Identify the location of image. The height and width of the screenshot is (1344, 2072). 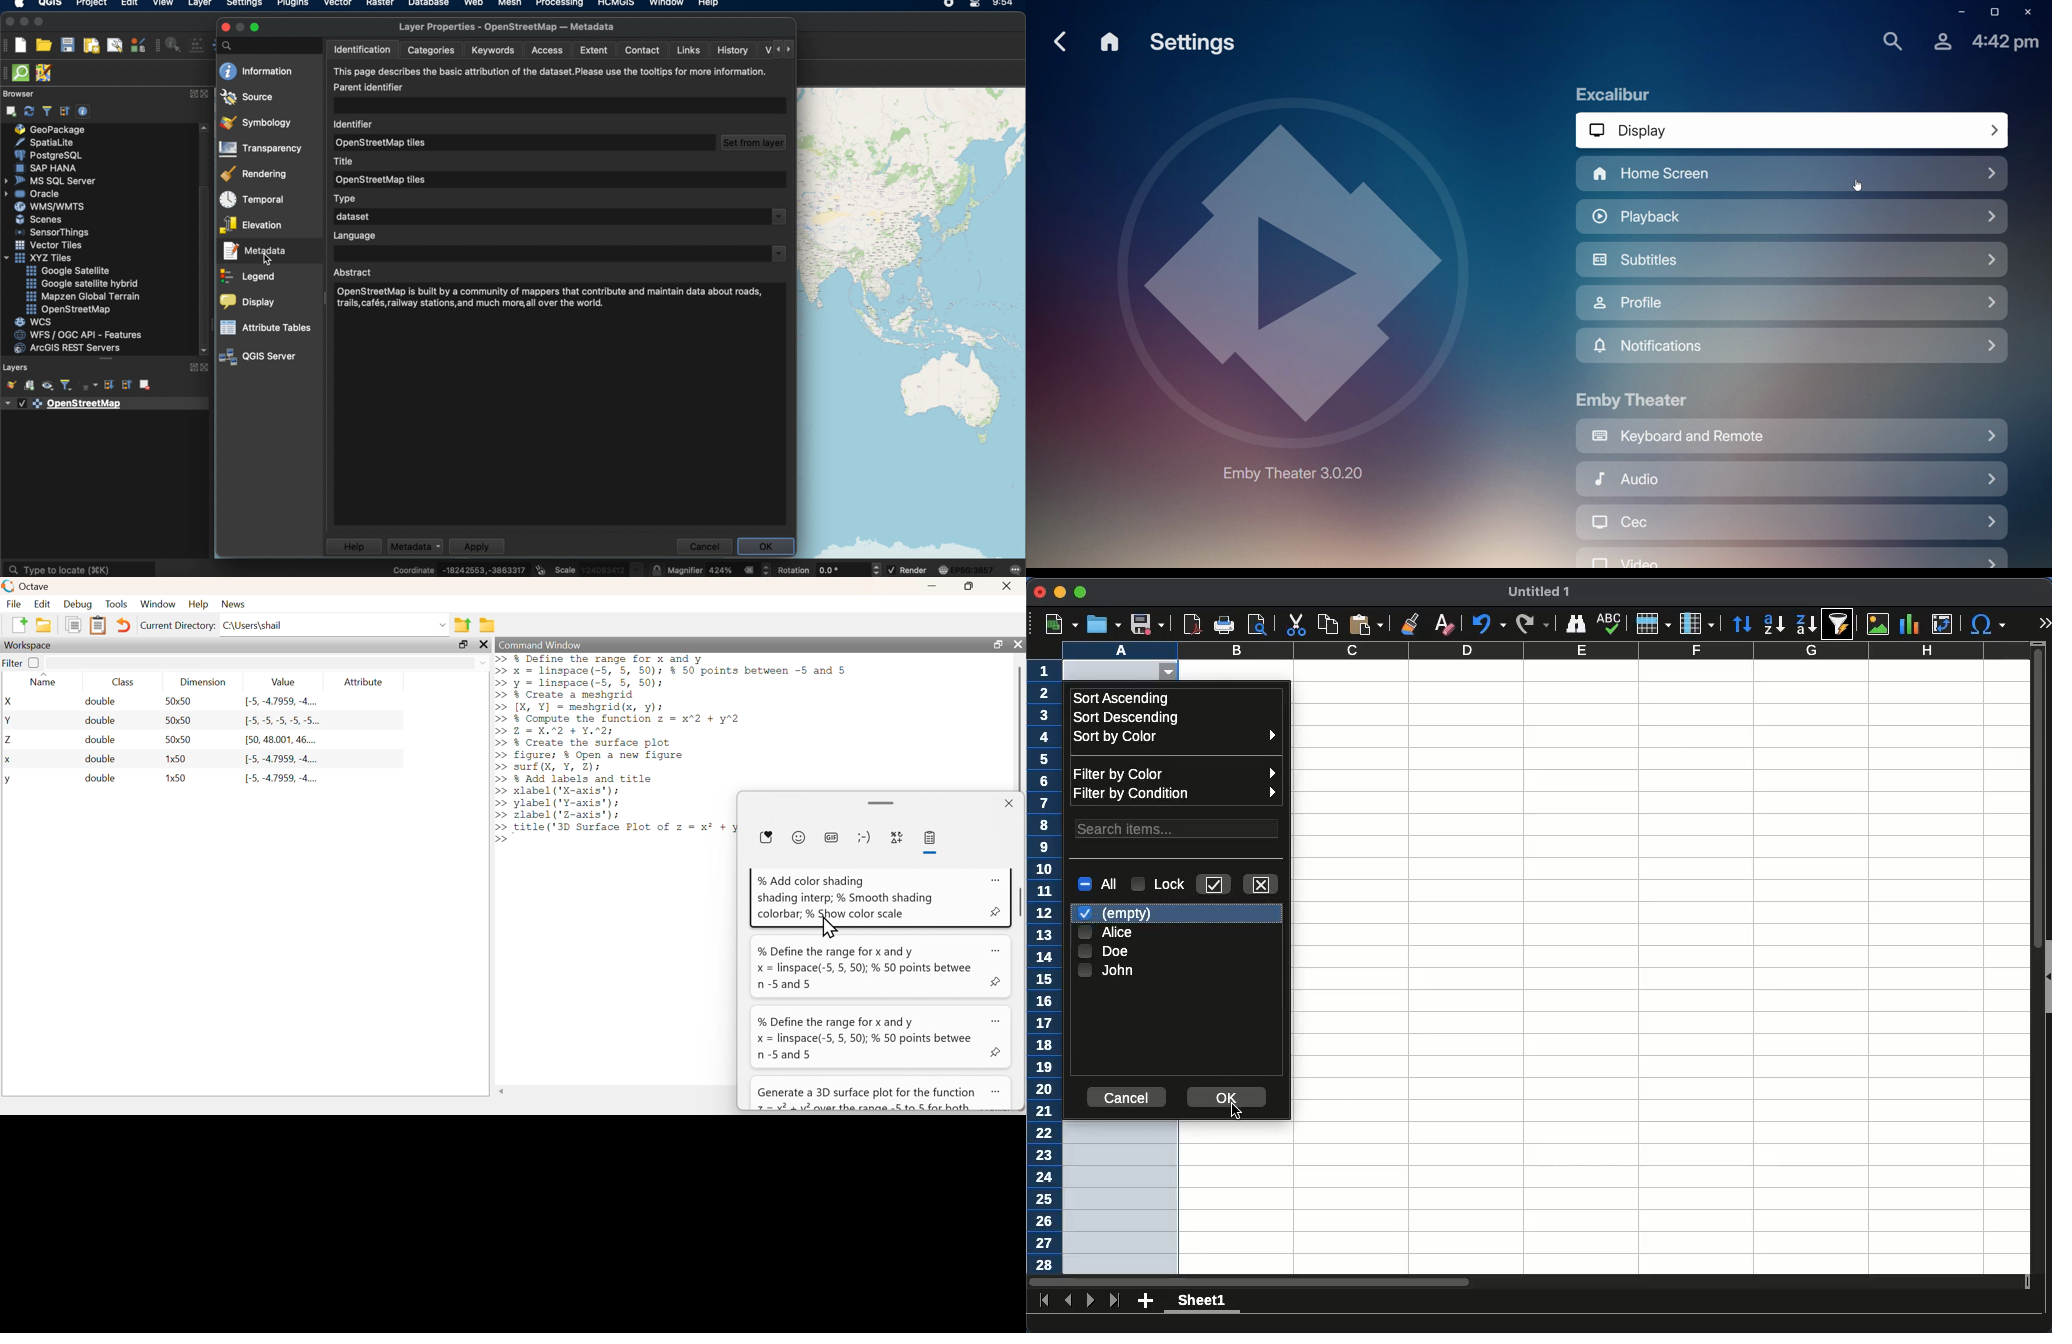
(1878, 623).